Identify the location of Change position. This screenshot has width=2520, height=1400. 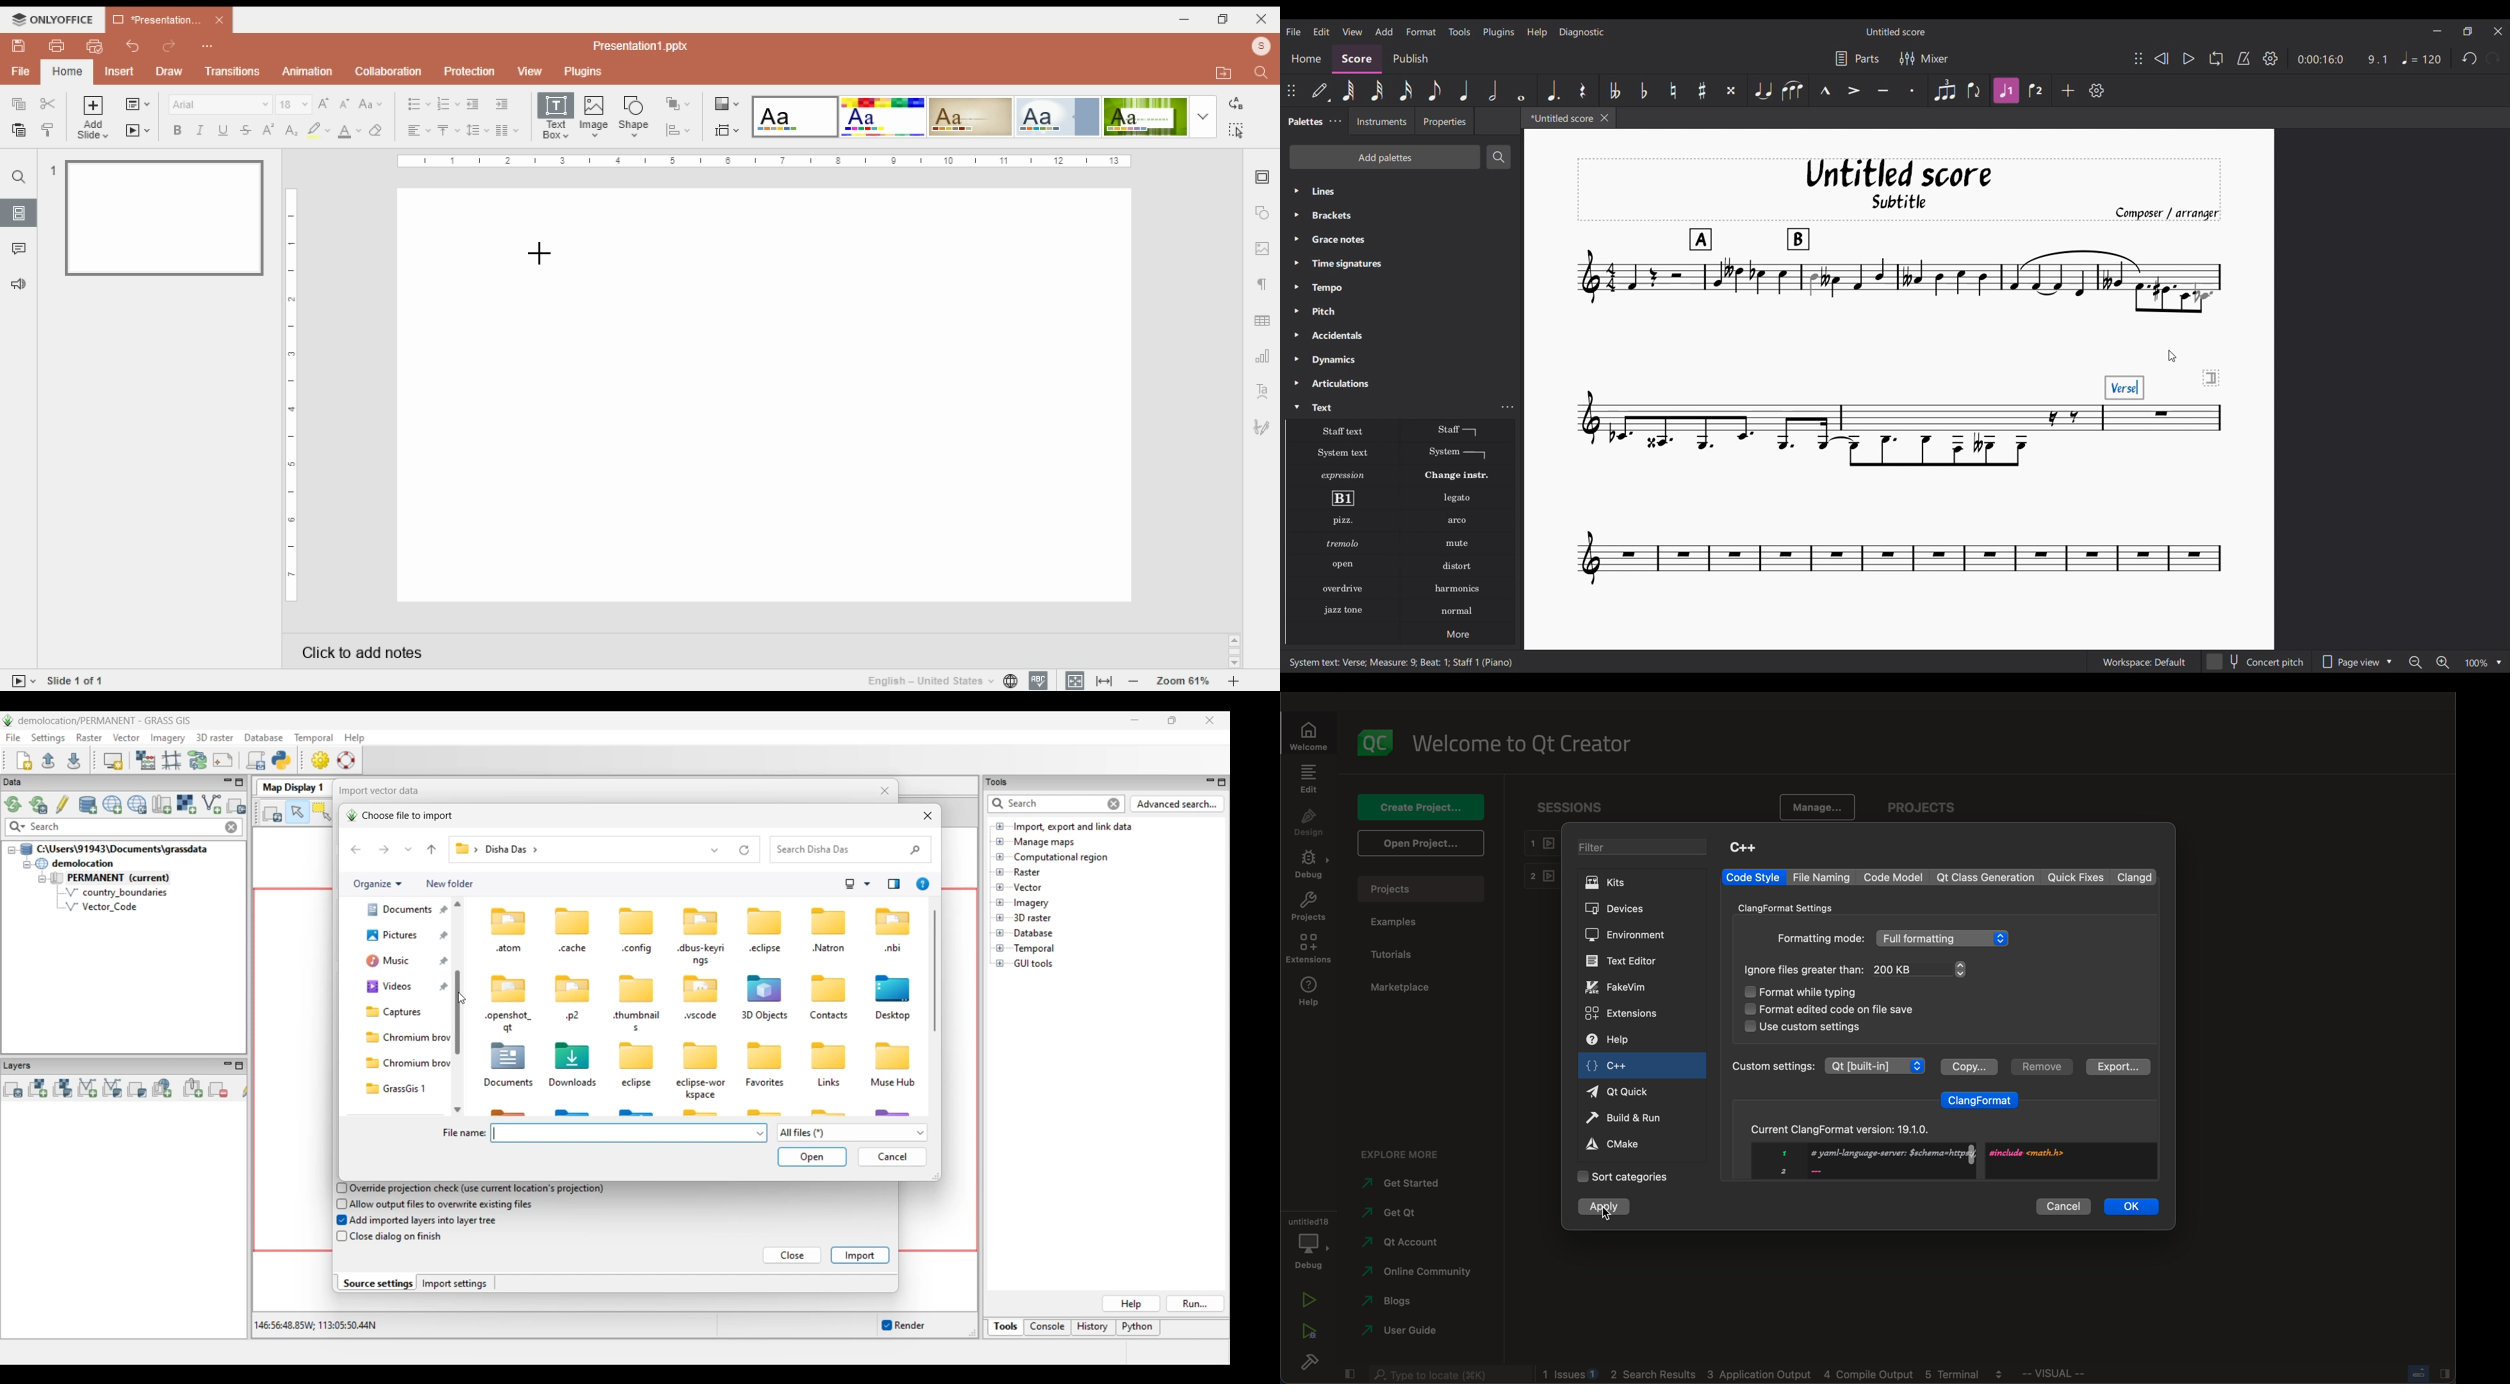
(2139, 58).